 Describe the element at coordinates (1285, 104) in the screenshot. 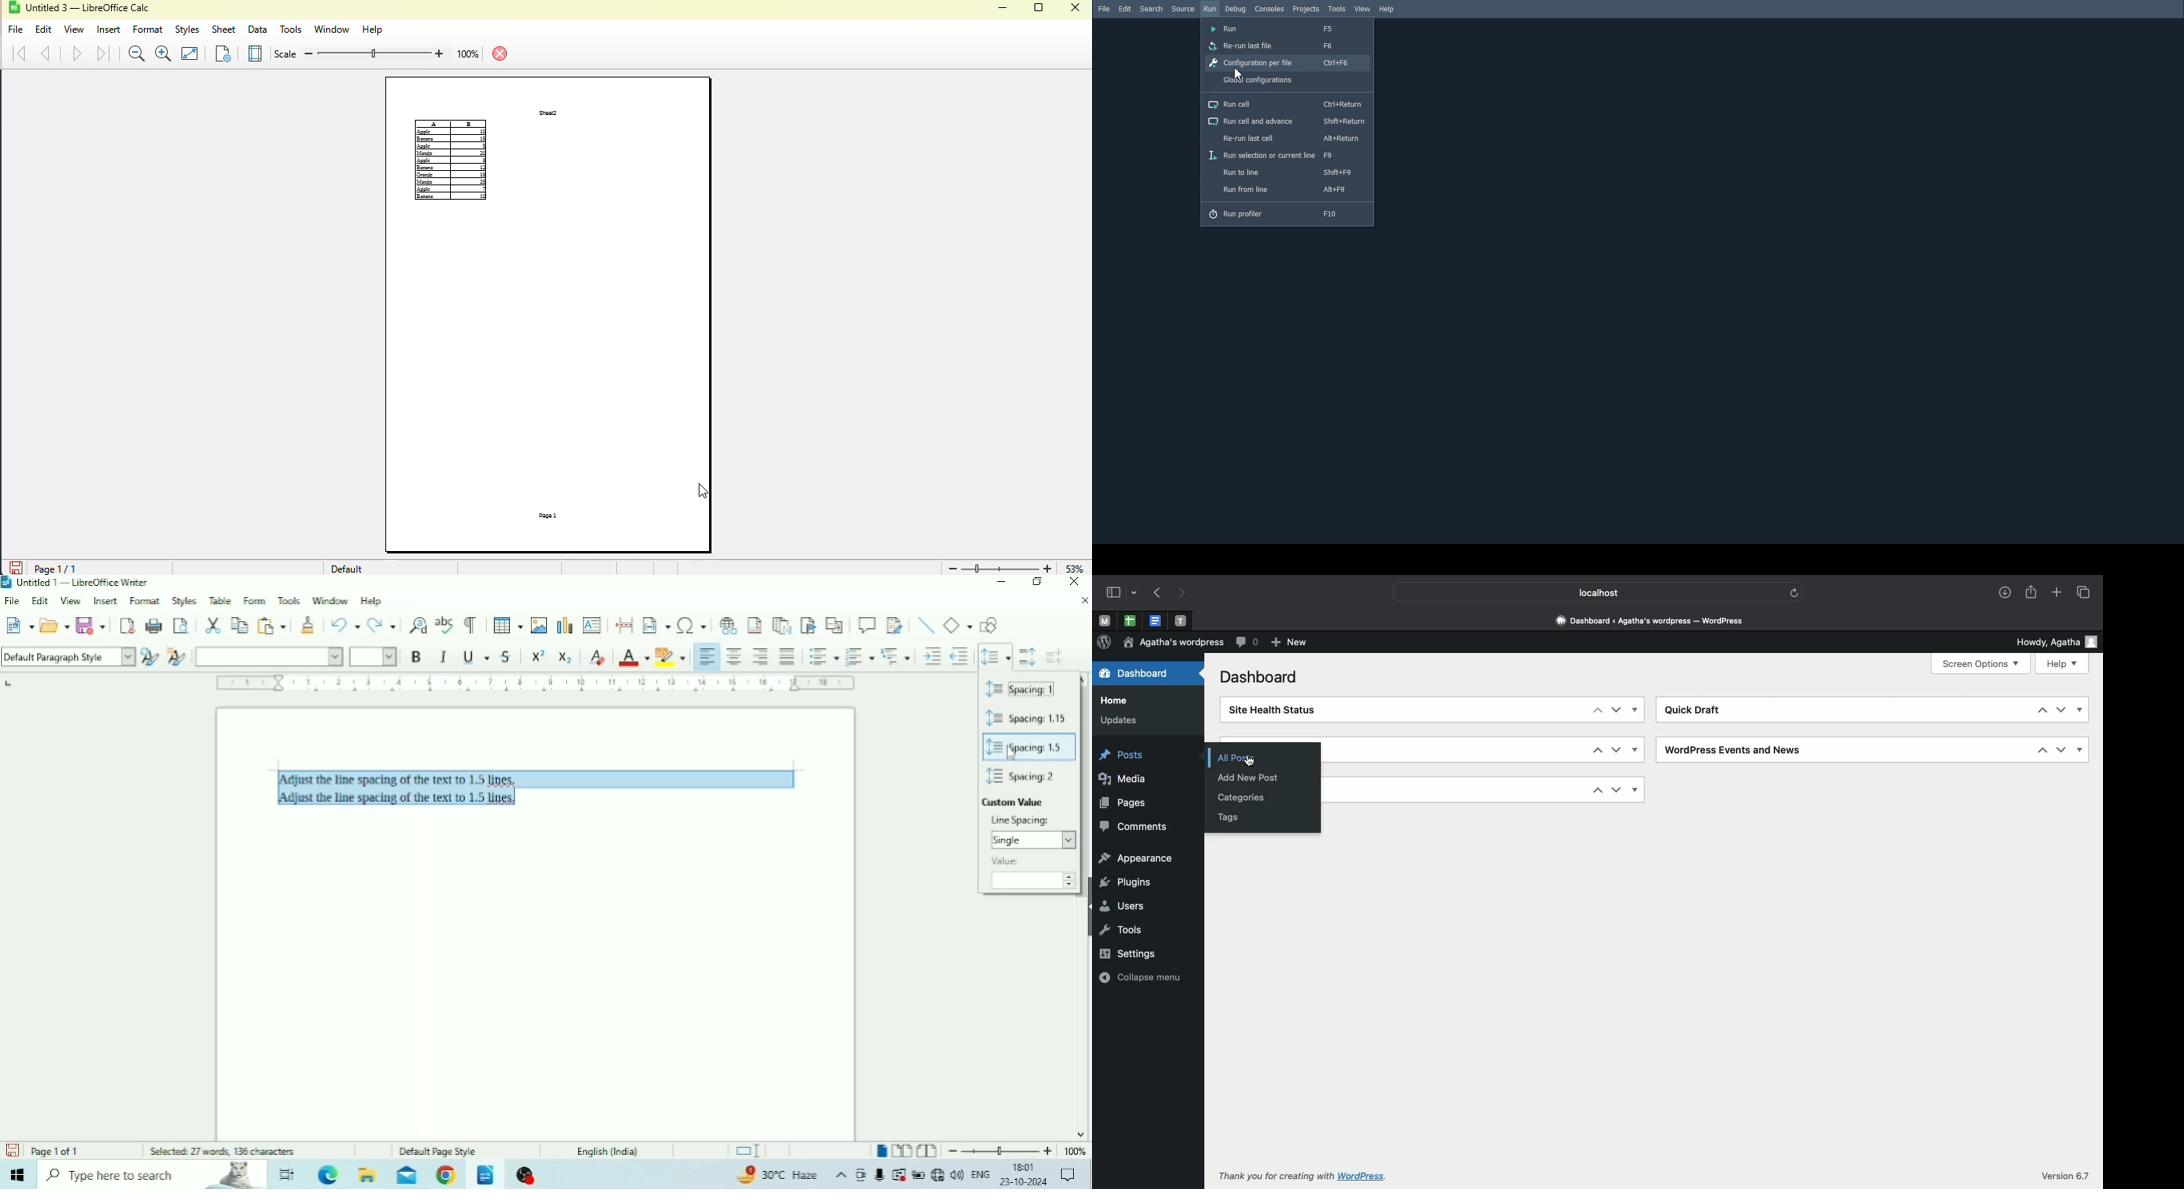

I see `Run cell` at that location.